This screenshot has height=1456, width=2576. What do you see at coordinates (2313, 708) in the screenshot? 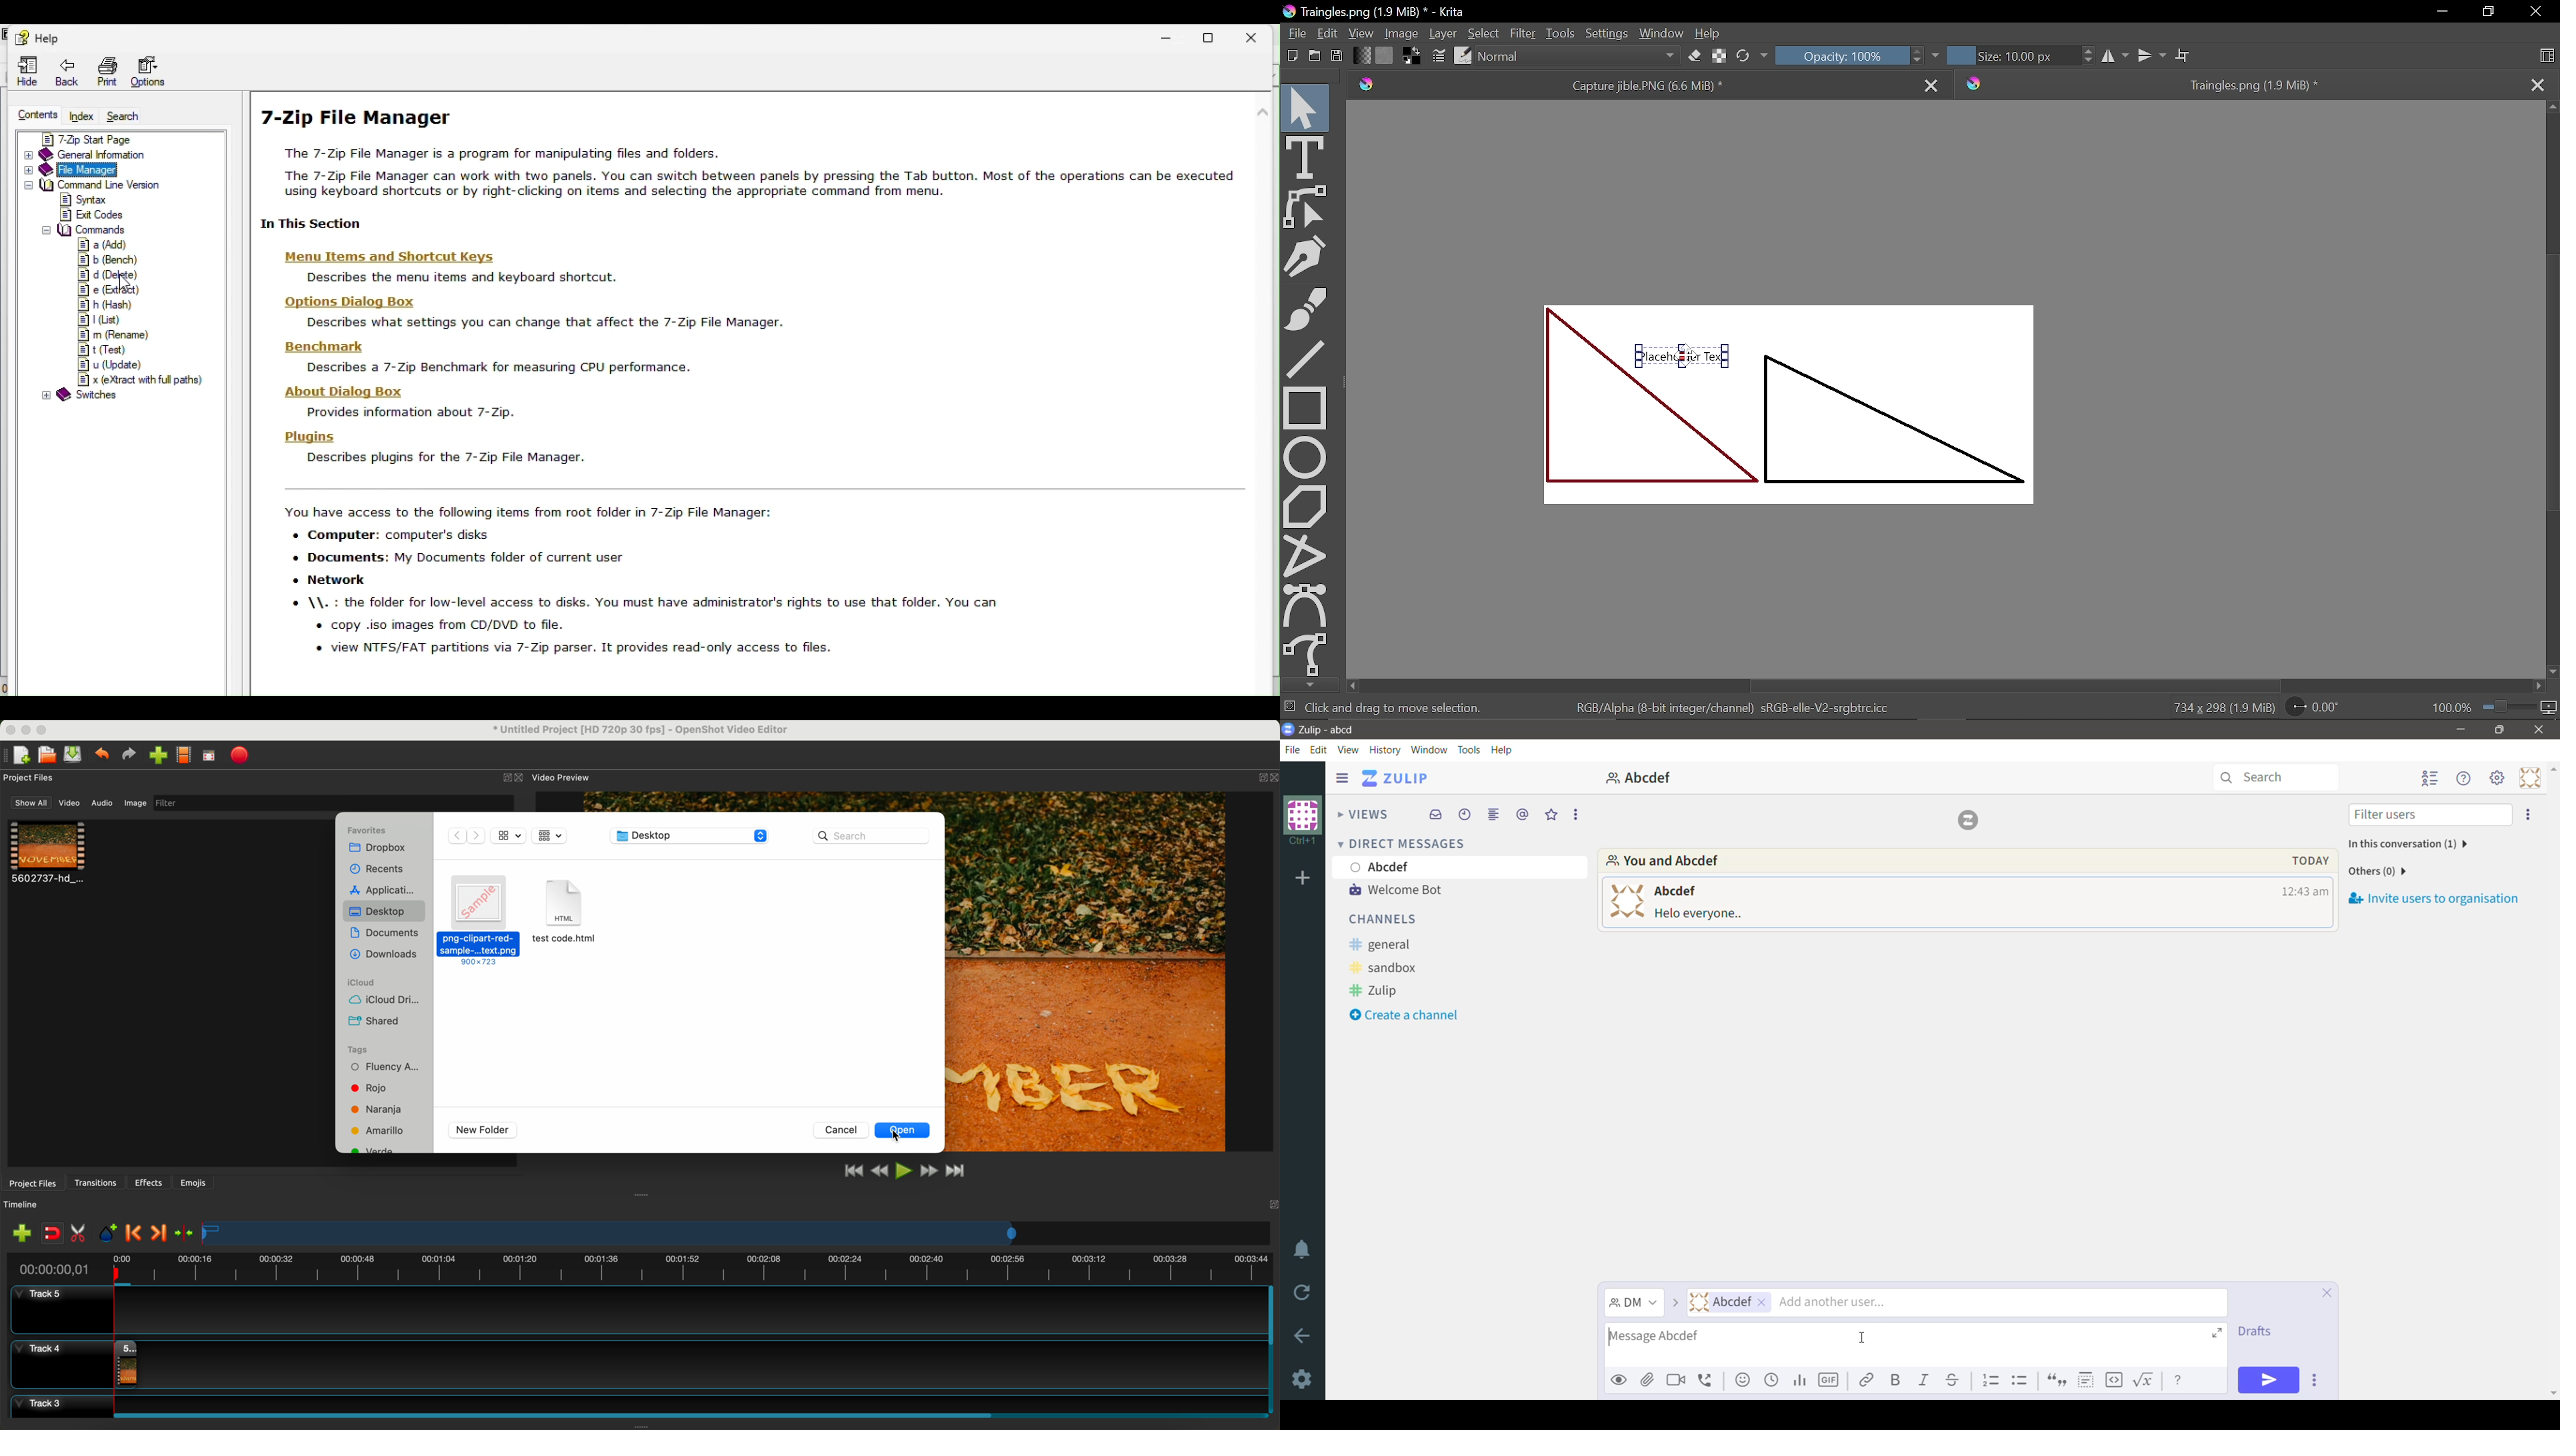
I see `Rotate` at bounding box center [2313, 708].